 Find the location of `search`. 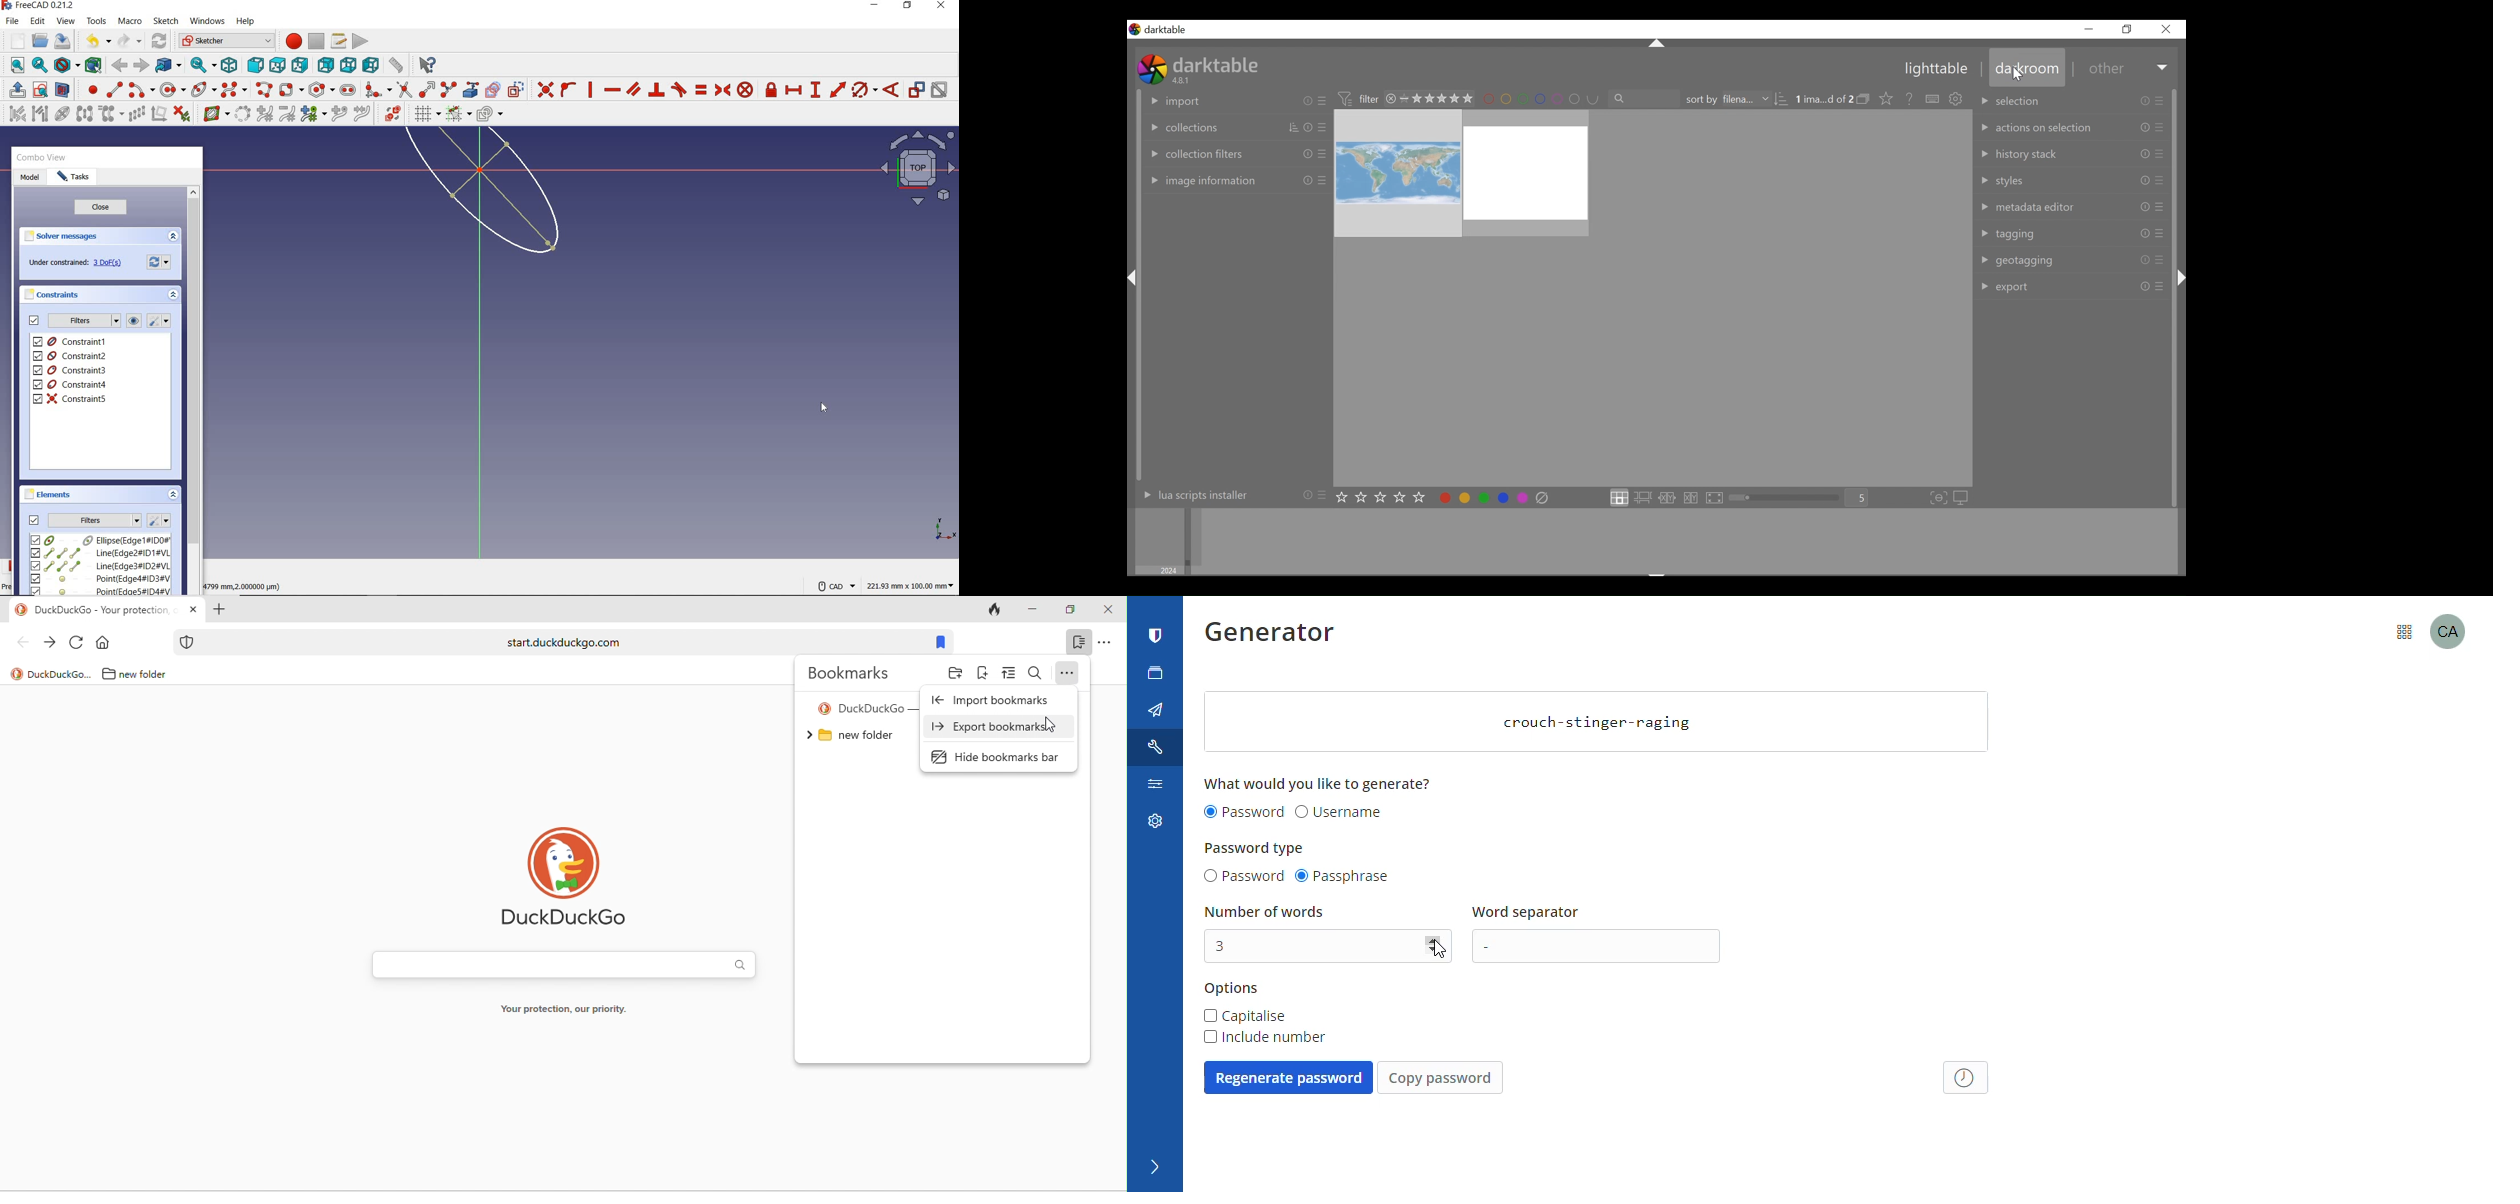

search is located at coordinates (1035, 673).